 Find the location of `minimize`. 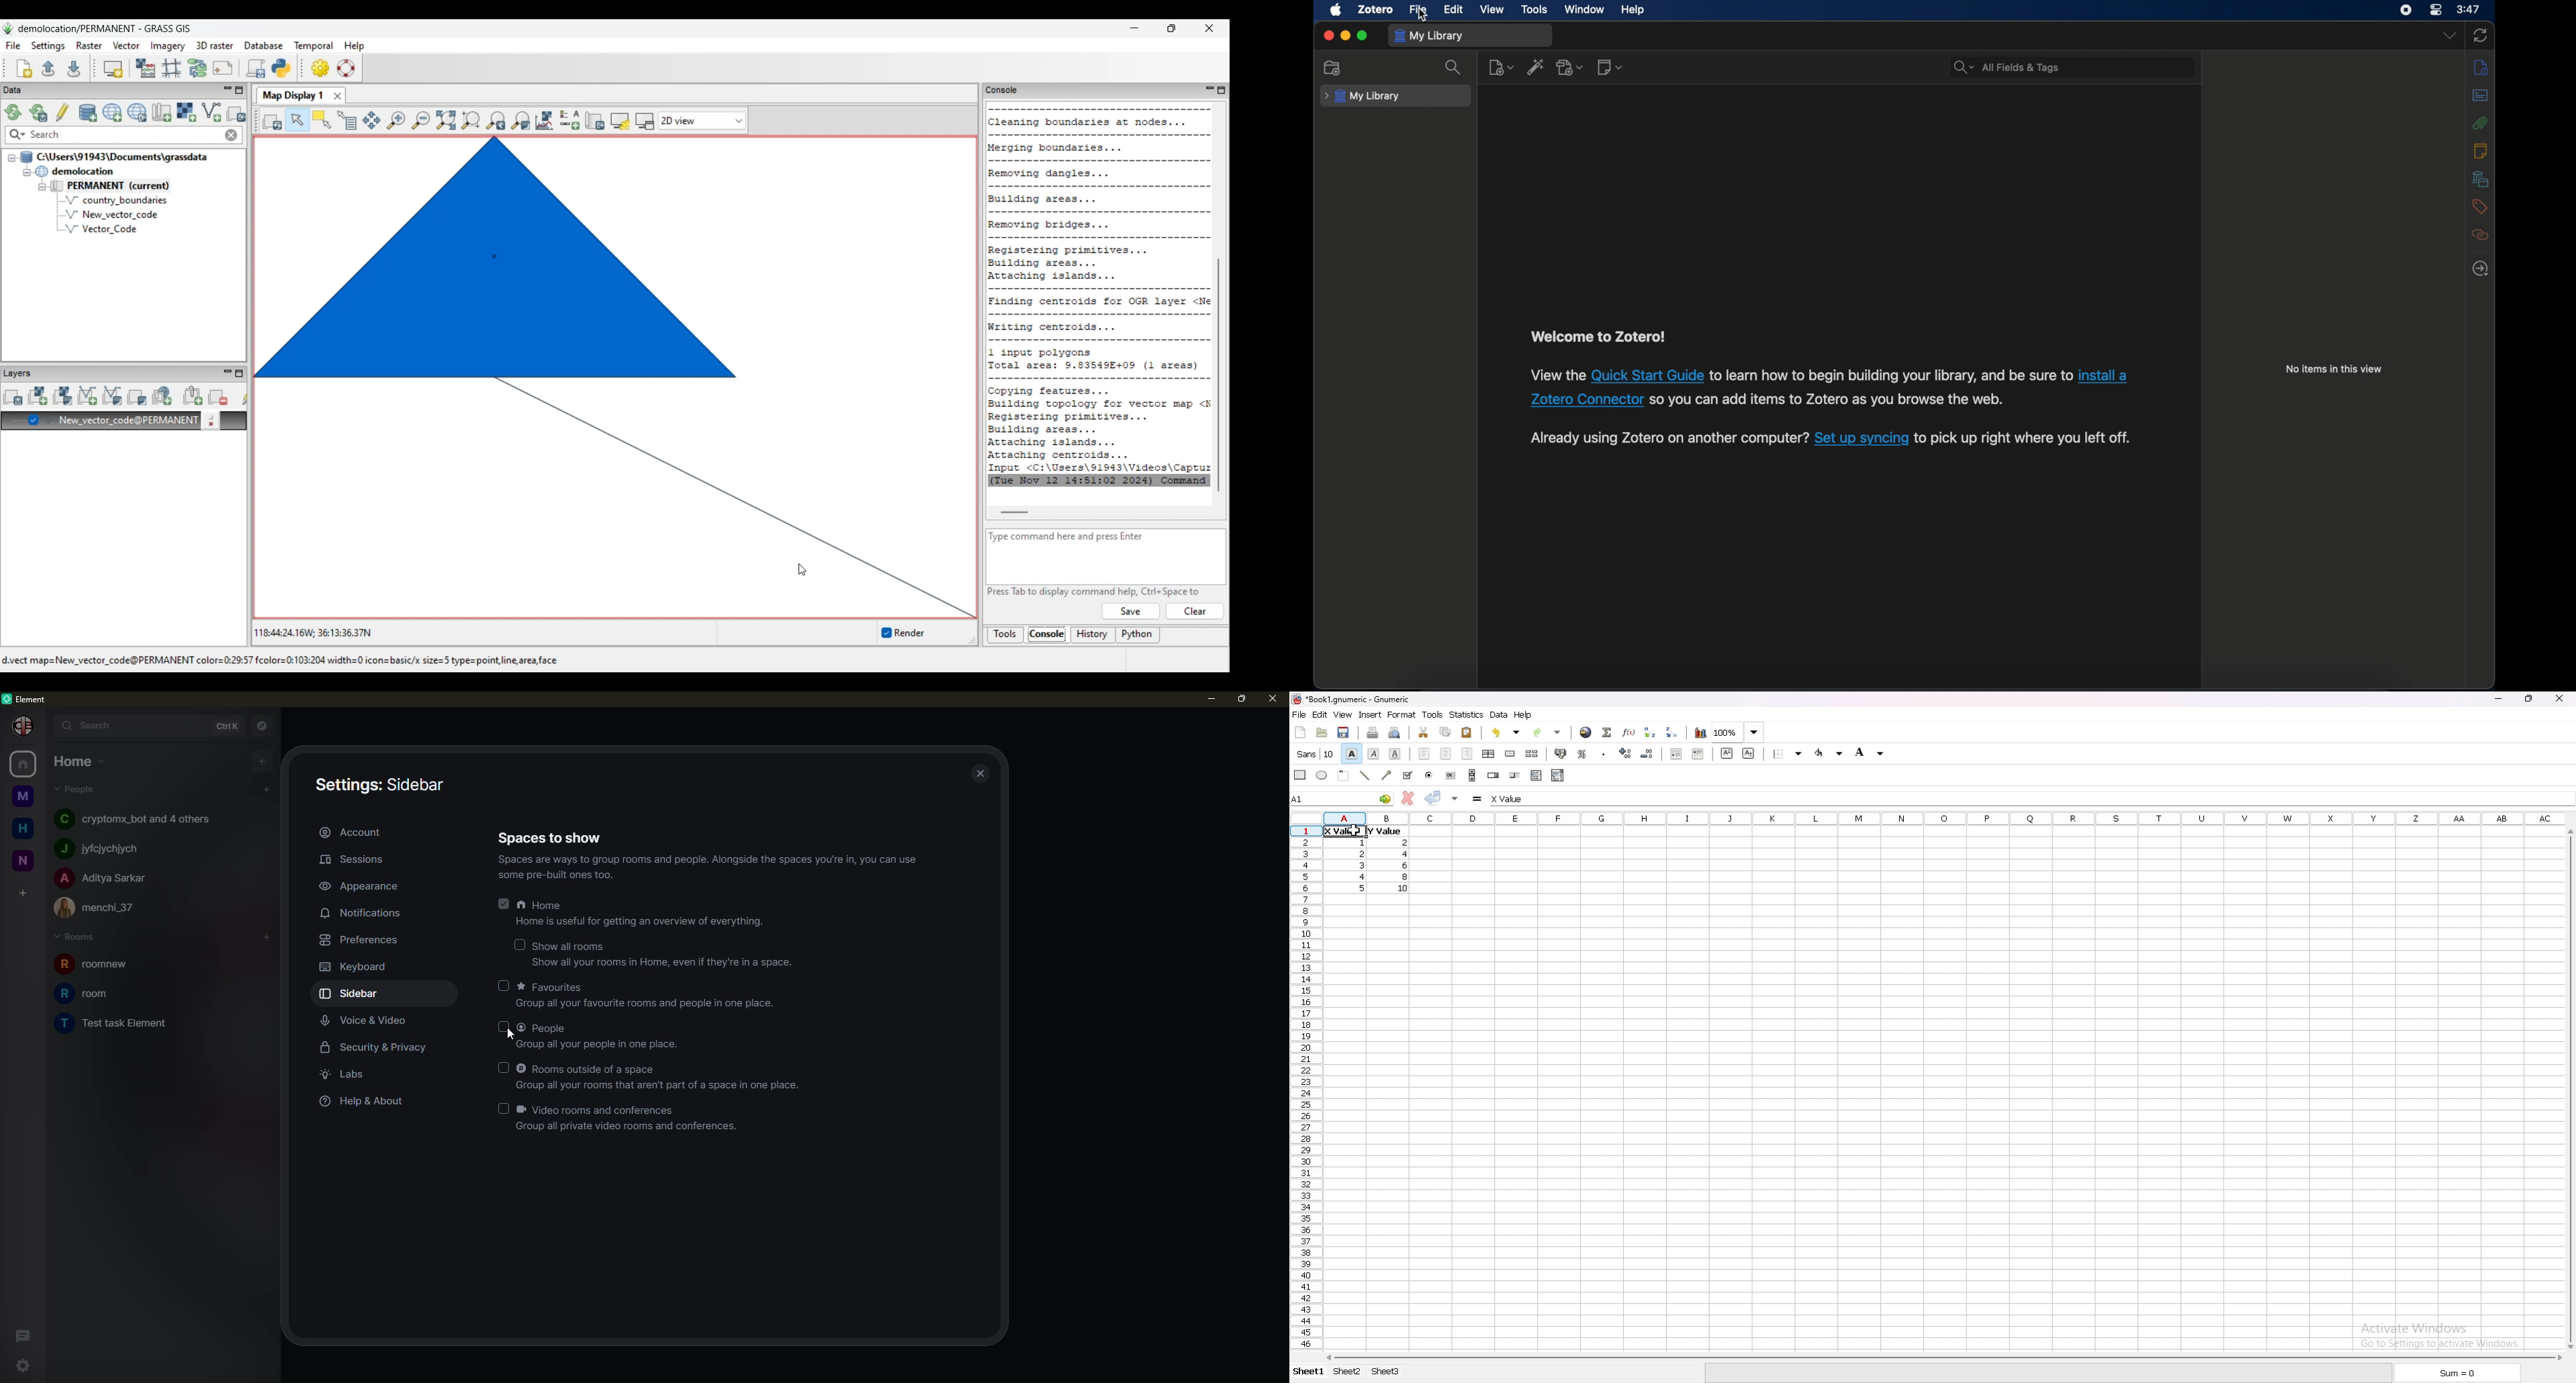

minimize is located at coordinates (2498, 700).